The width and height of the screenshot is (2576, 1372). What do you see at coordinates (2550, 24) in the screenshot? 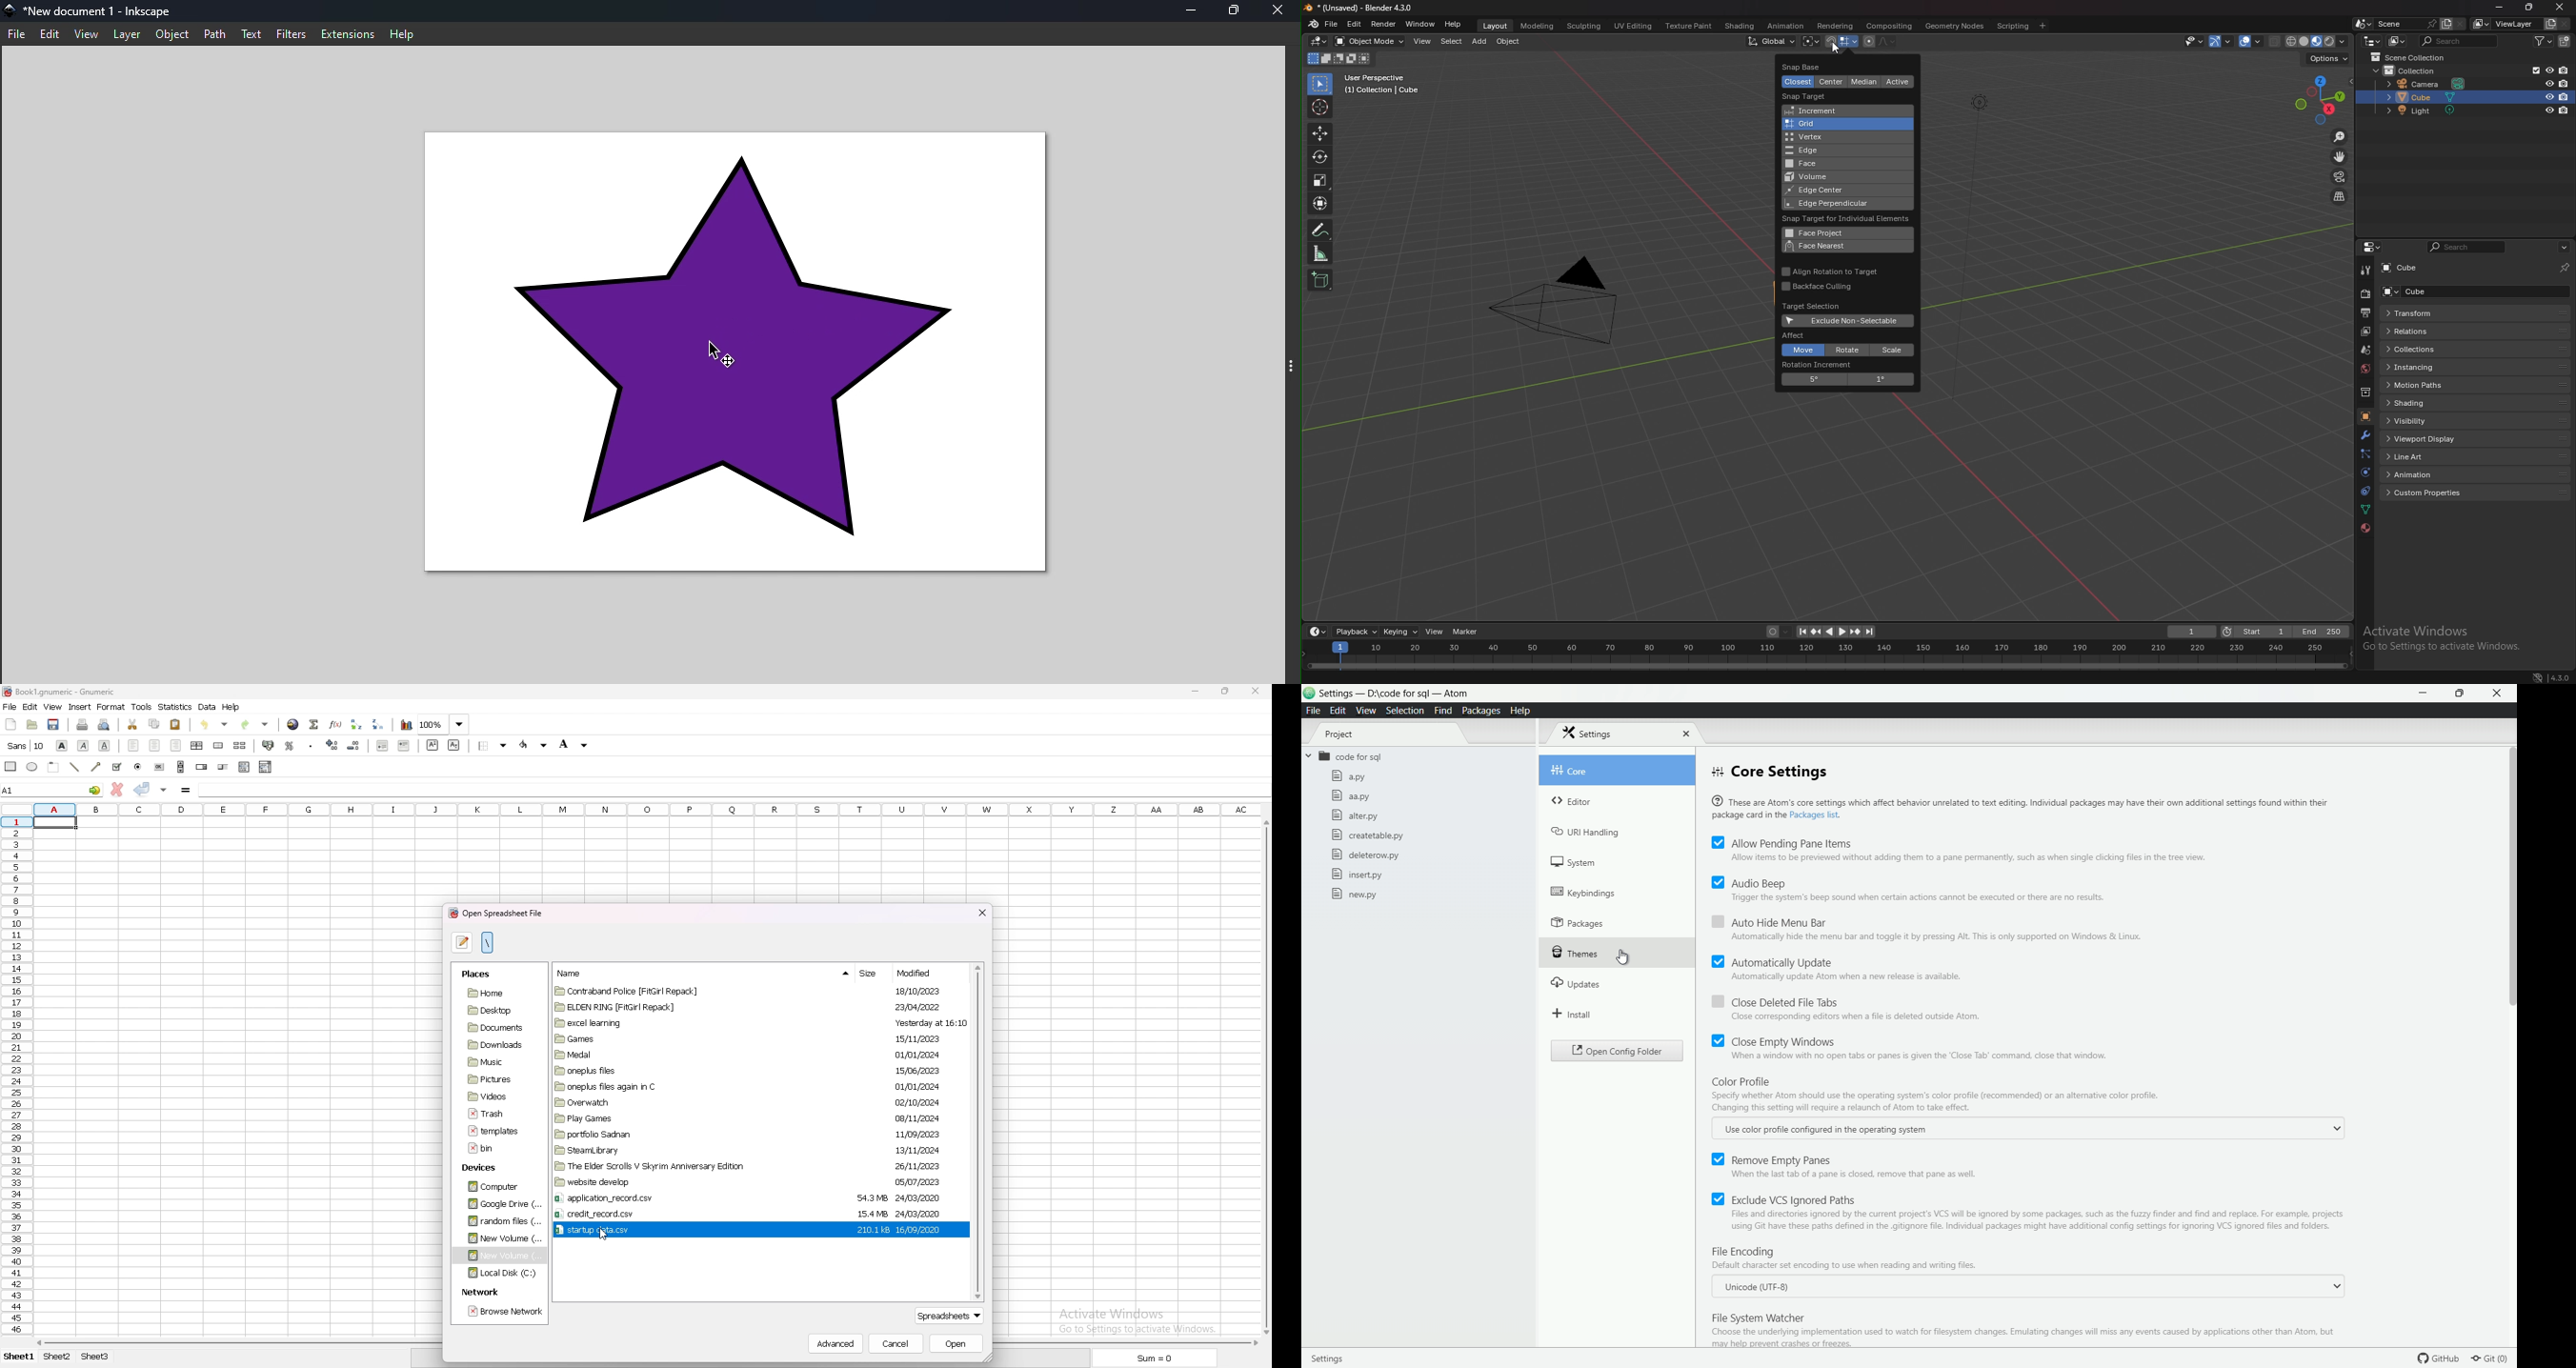
I see `add view layer` at bounding box center [2550, 24].